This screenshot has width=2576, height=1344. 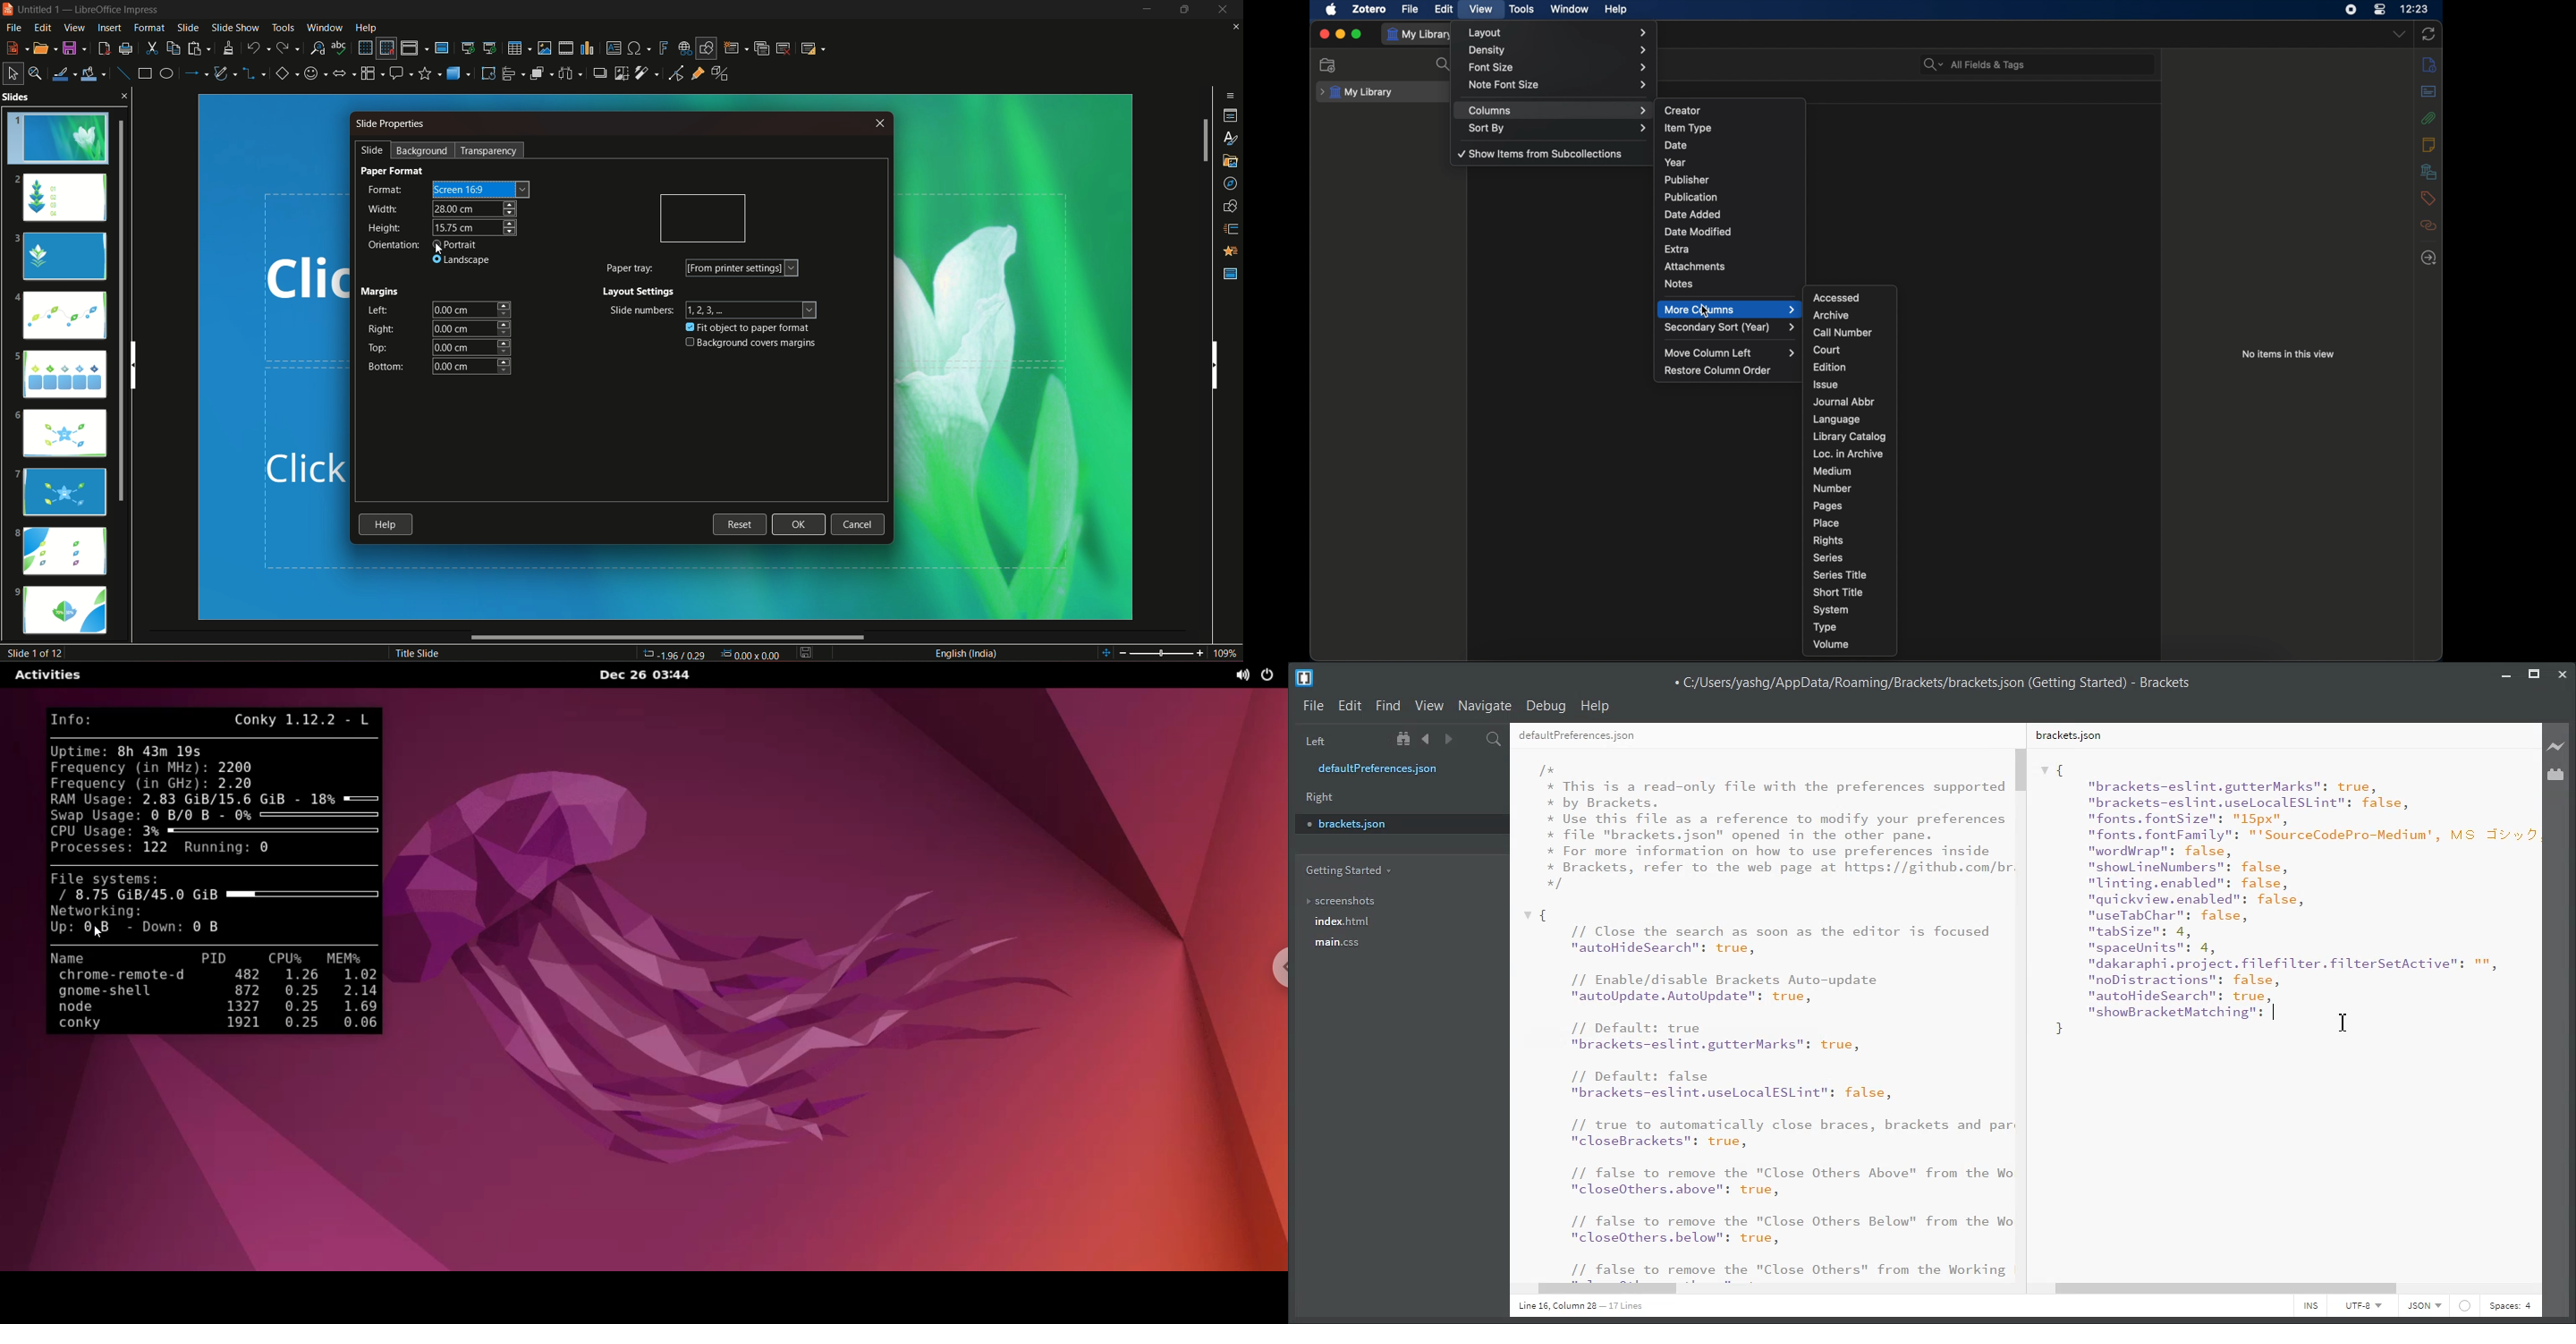 What do you see at coordinates (63, 257) in the screenshot?
I see `slide 3` at bounding box center [63, 257].